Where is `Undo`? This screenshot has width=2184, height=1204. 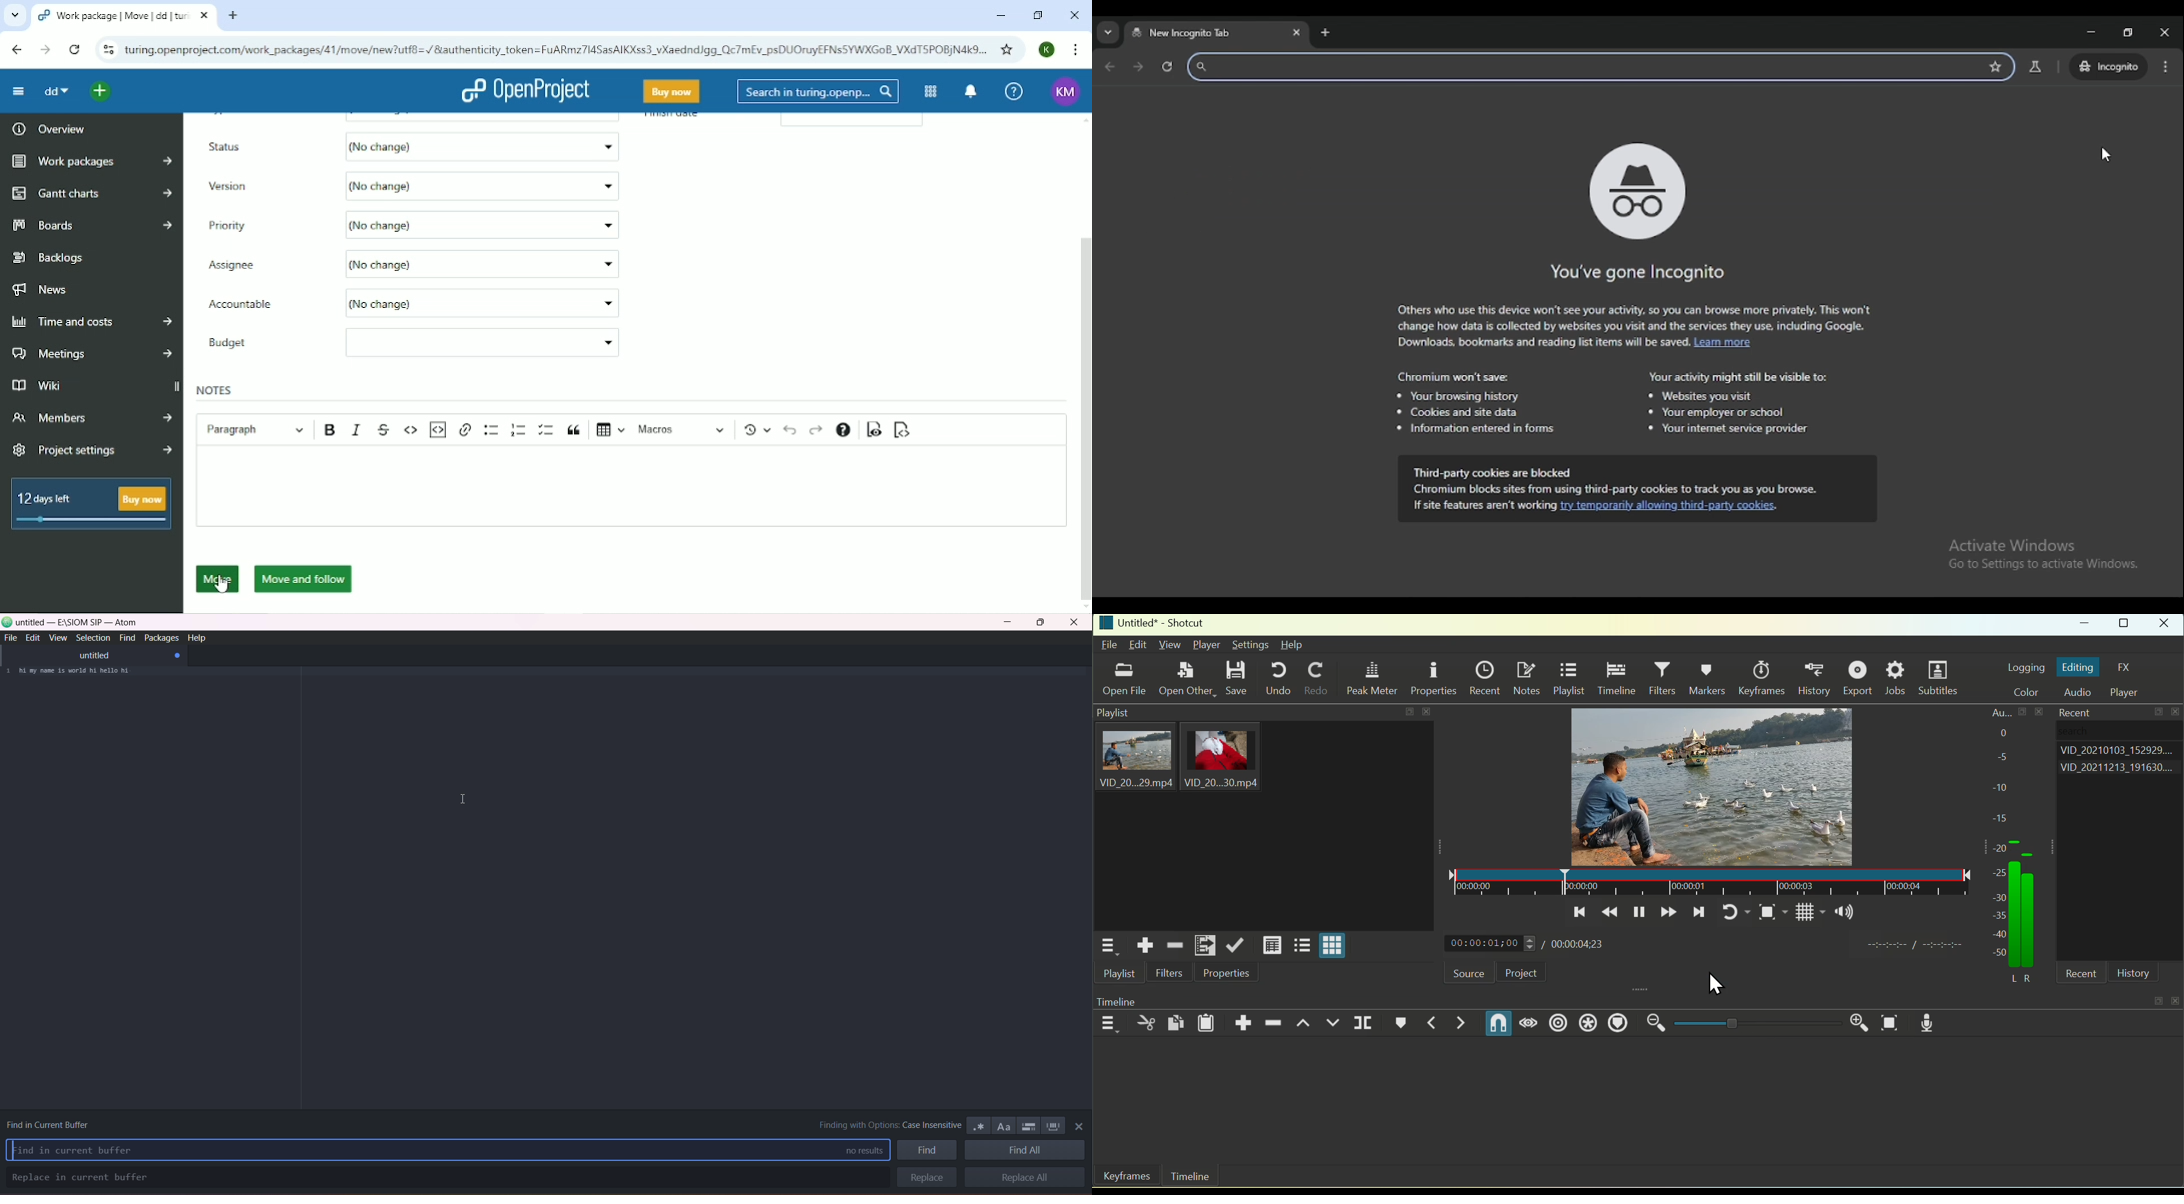 Undo is located at coordinates (1278, 678).